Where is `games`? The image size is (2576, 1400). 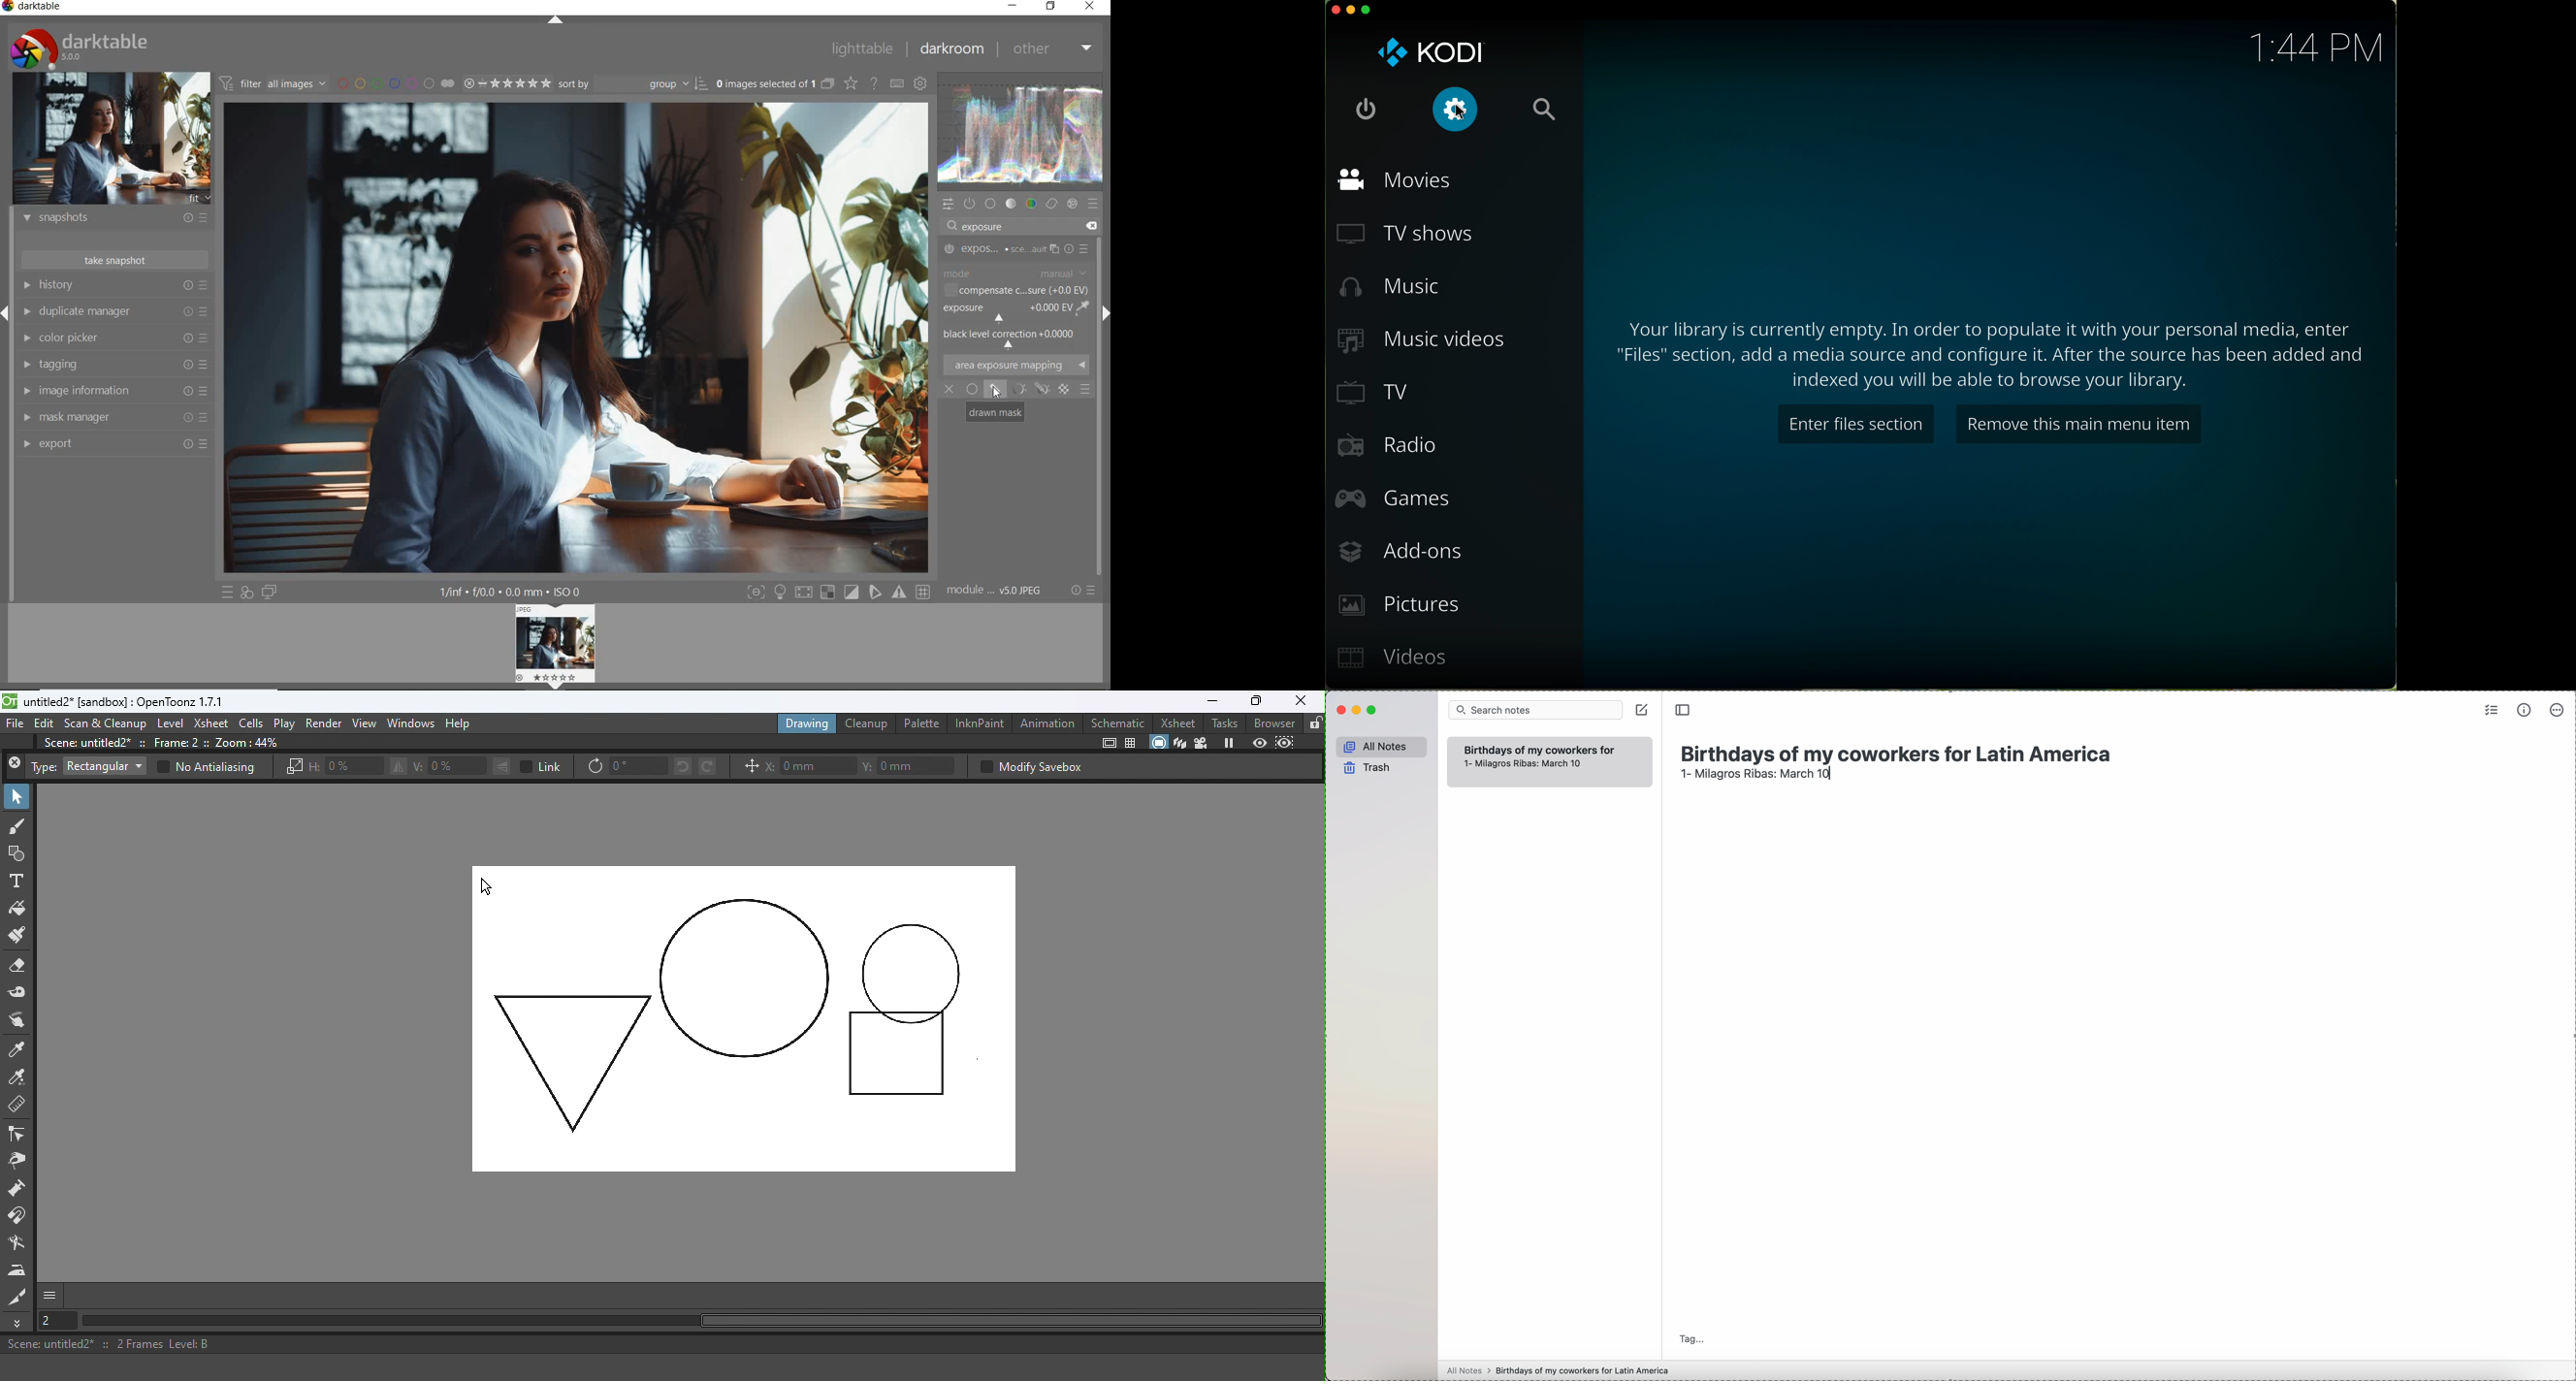
games is located at coordinates (1391, 501).